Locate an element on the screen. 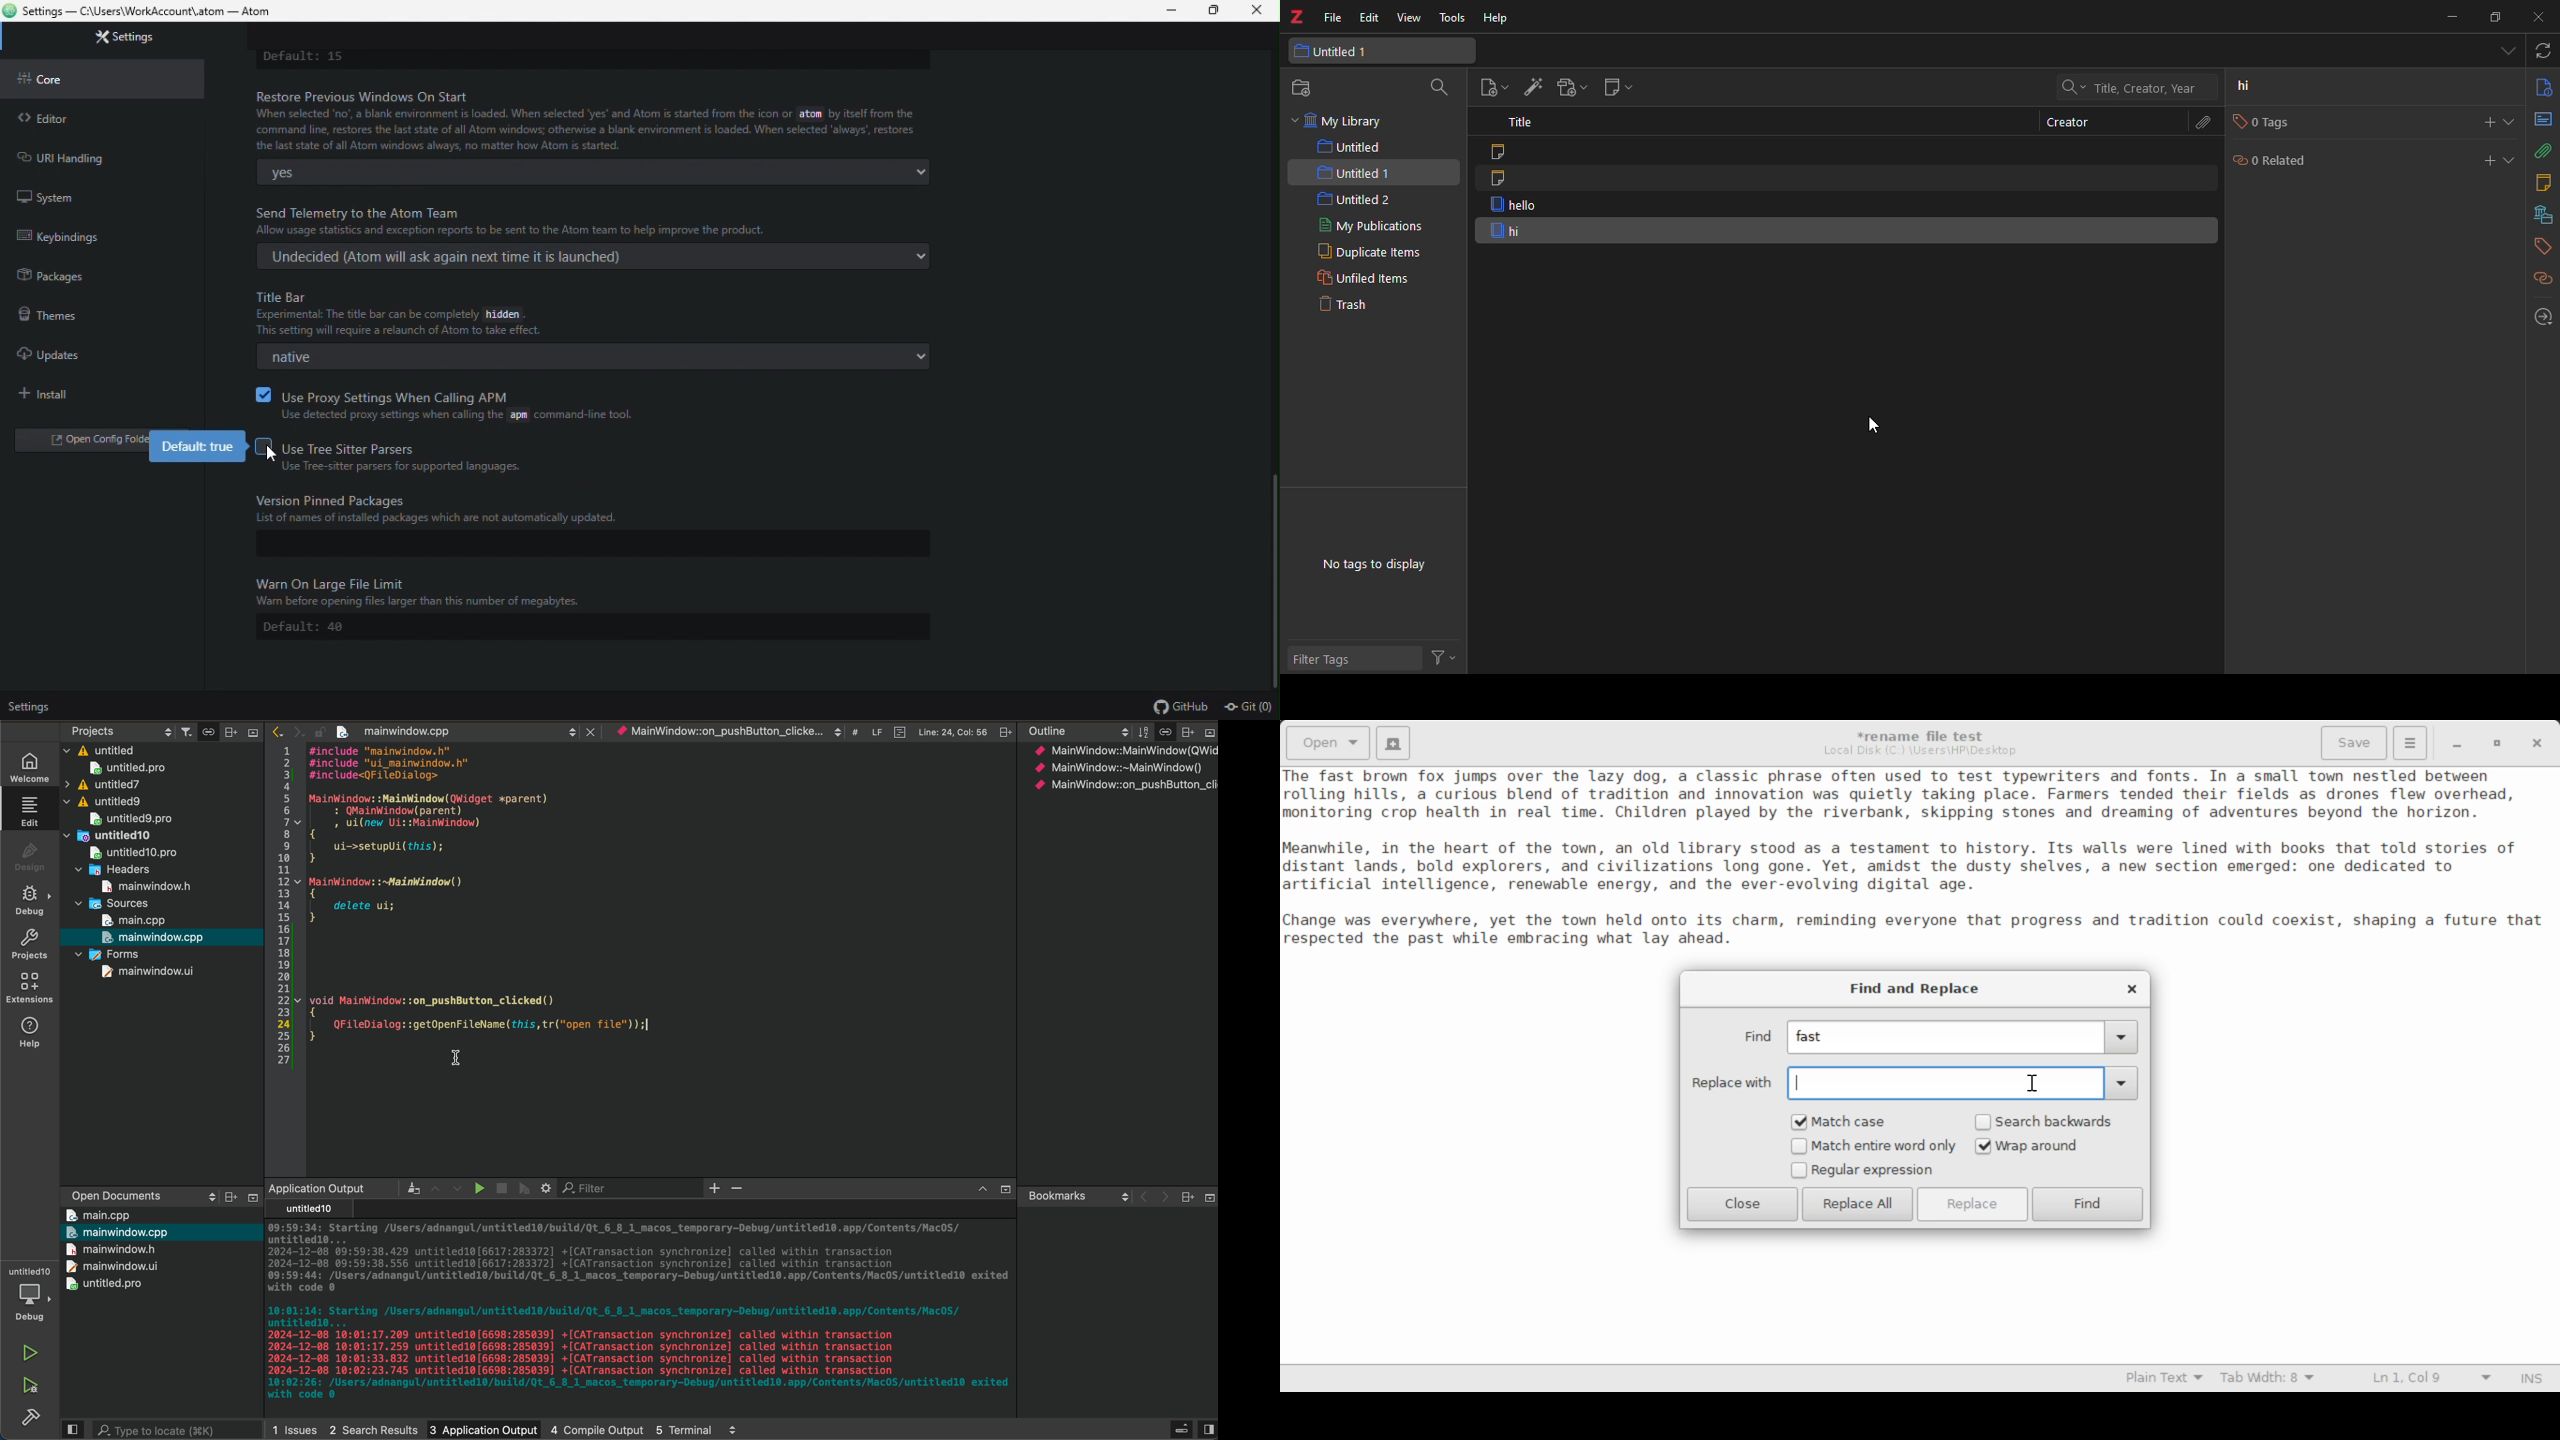 The height and width of the screenshot is (1456, 2576). Application output is located at coordinates (316, 1187).